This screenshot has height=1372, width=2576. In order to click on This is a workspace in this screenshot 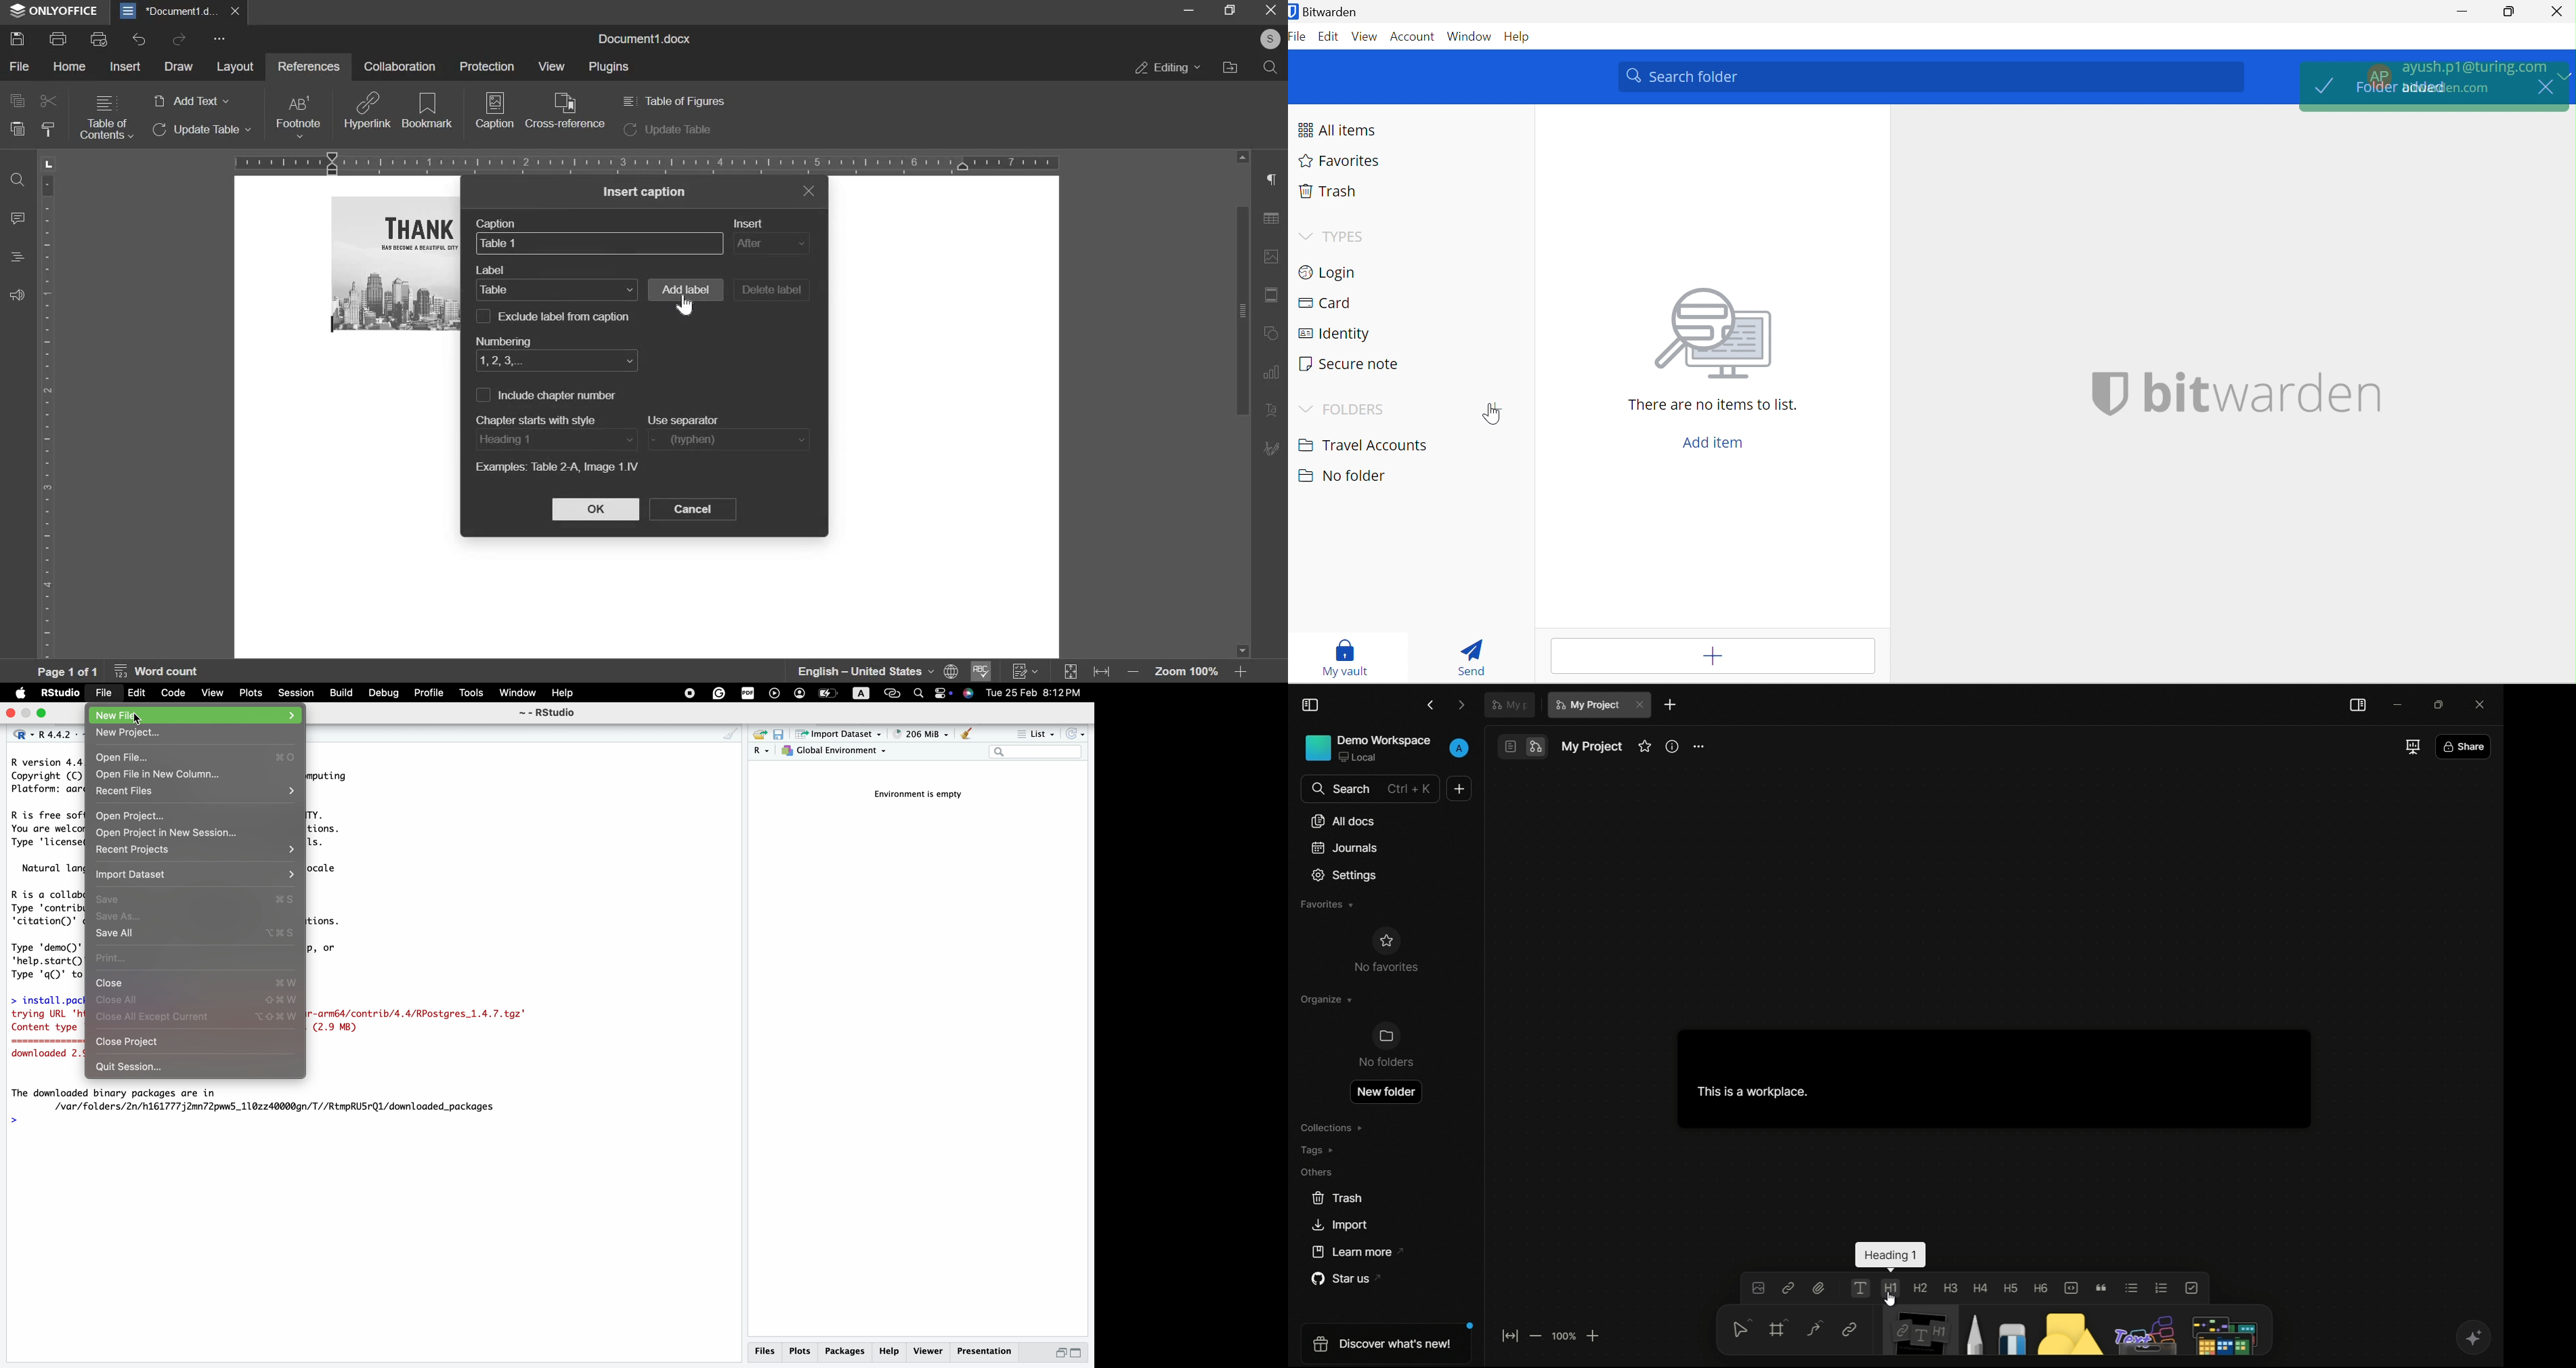, I will do `click(1988, 1079)`.